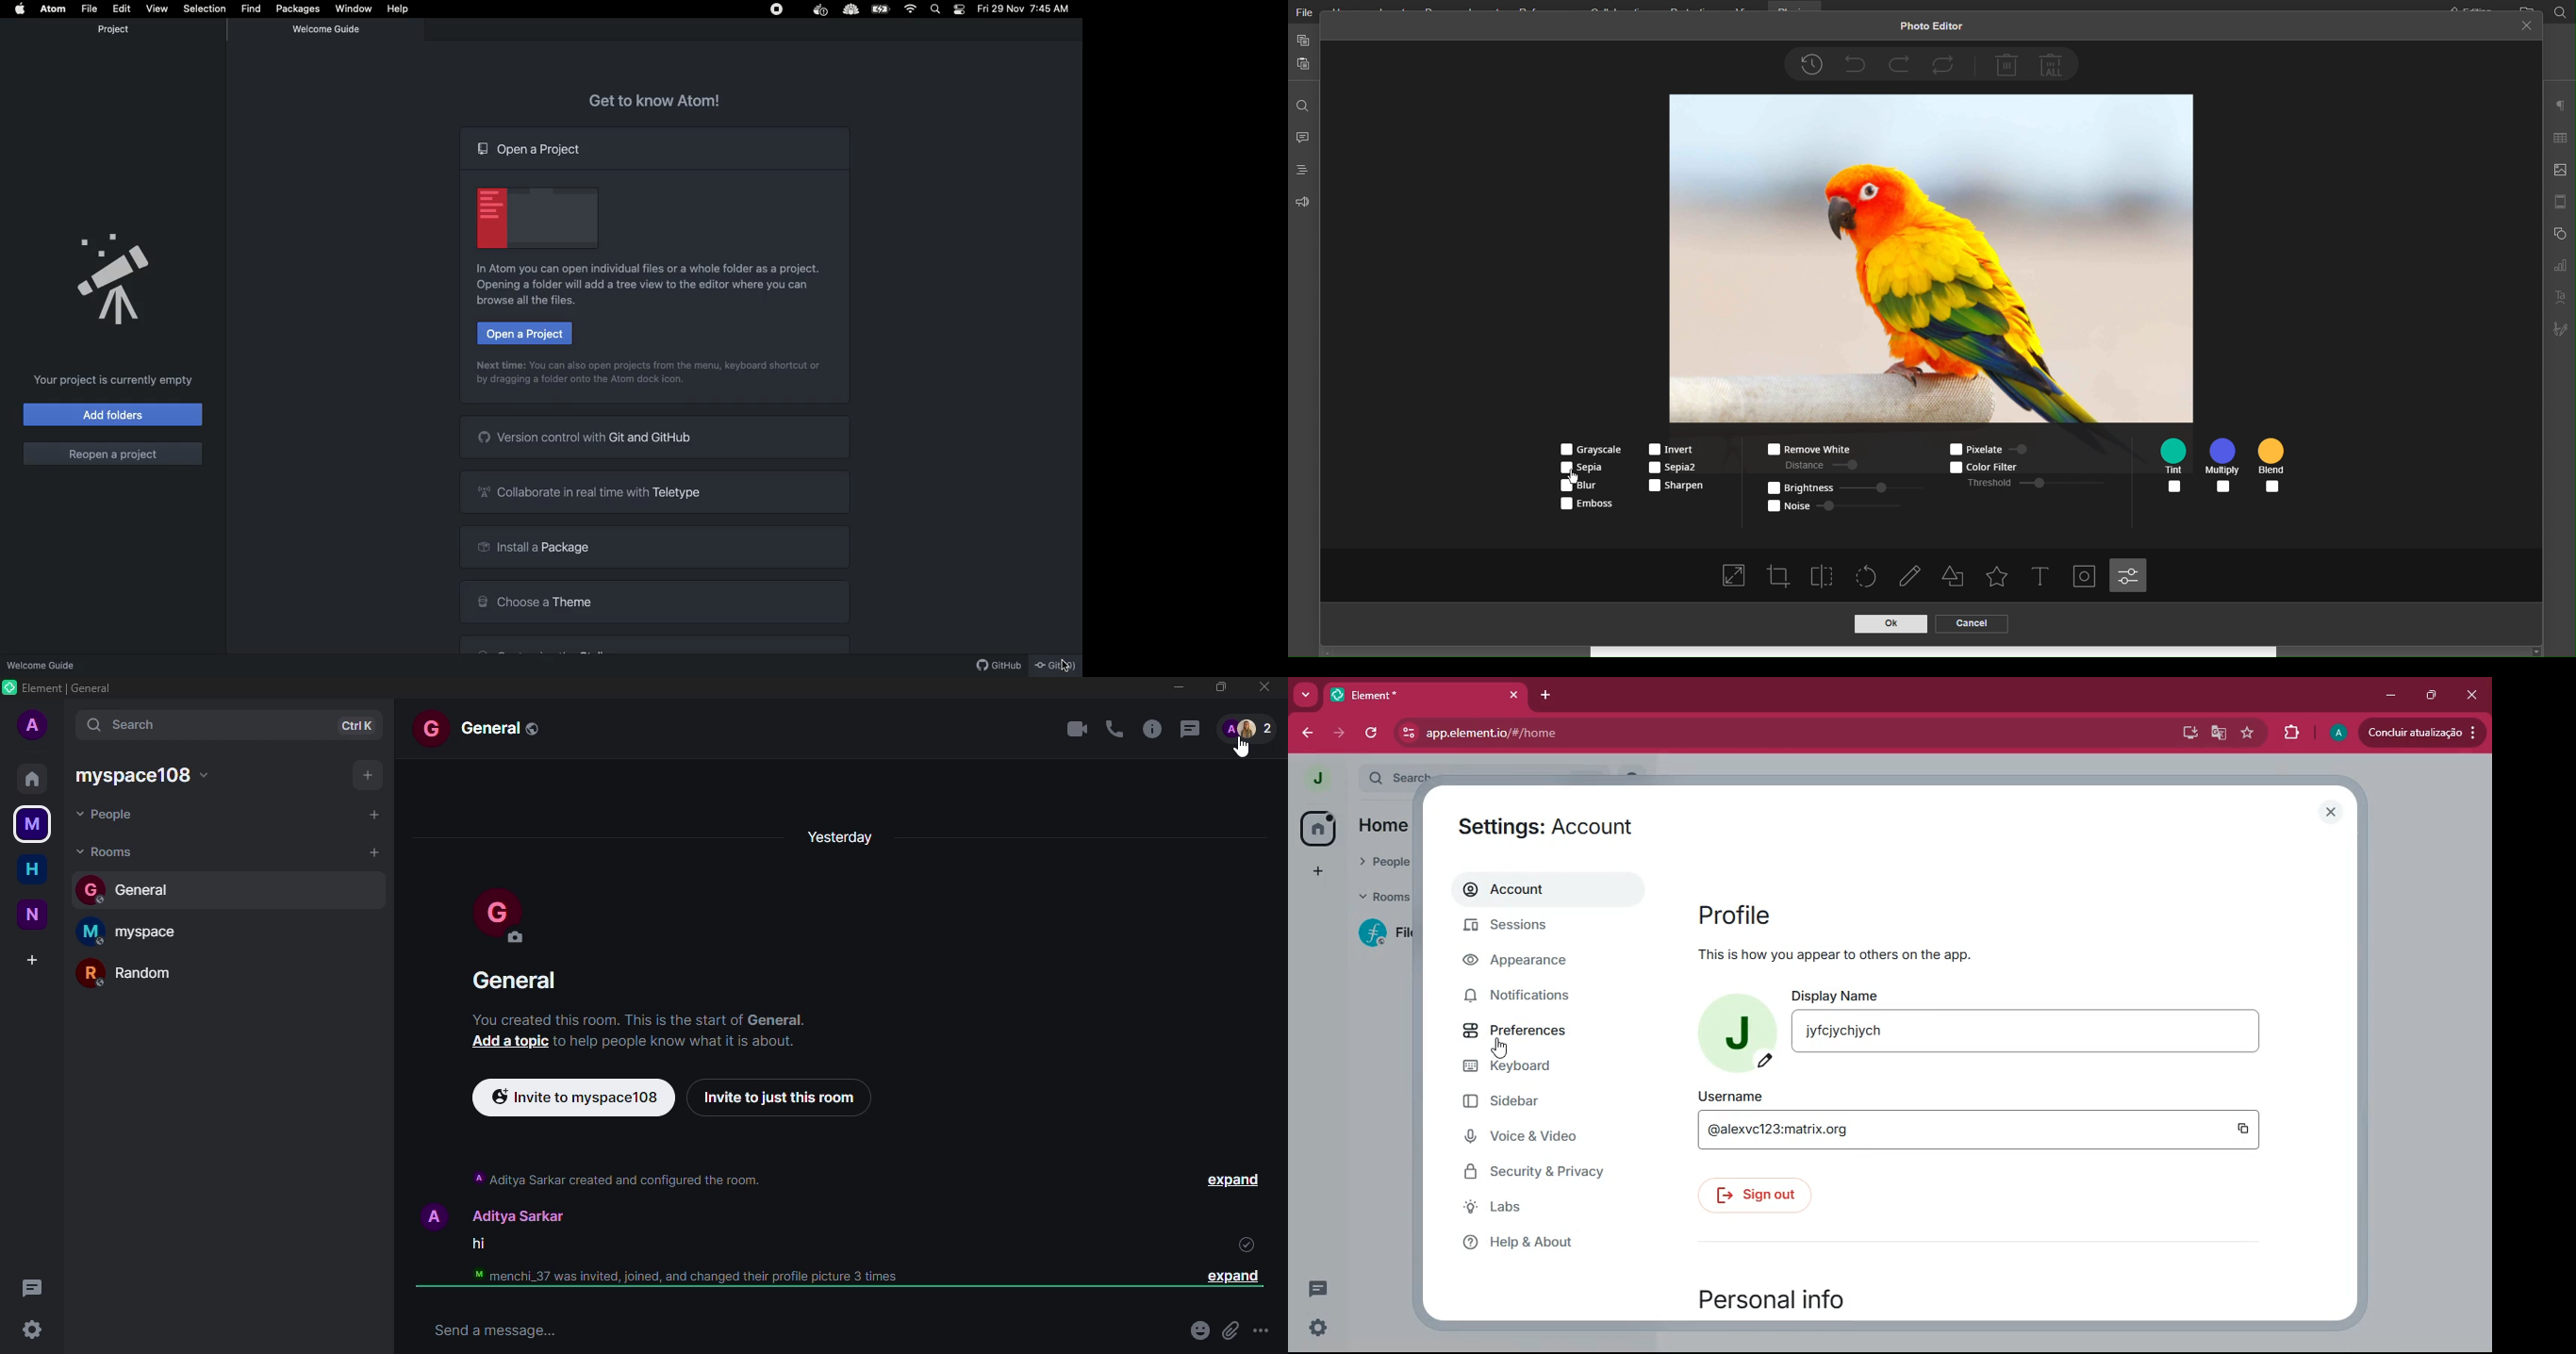 Image resolution: width=2576 pixels, height=1372 pixels. I want to click on emoji, so click(1197, 1331).